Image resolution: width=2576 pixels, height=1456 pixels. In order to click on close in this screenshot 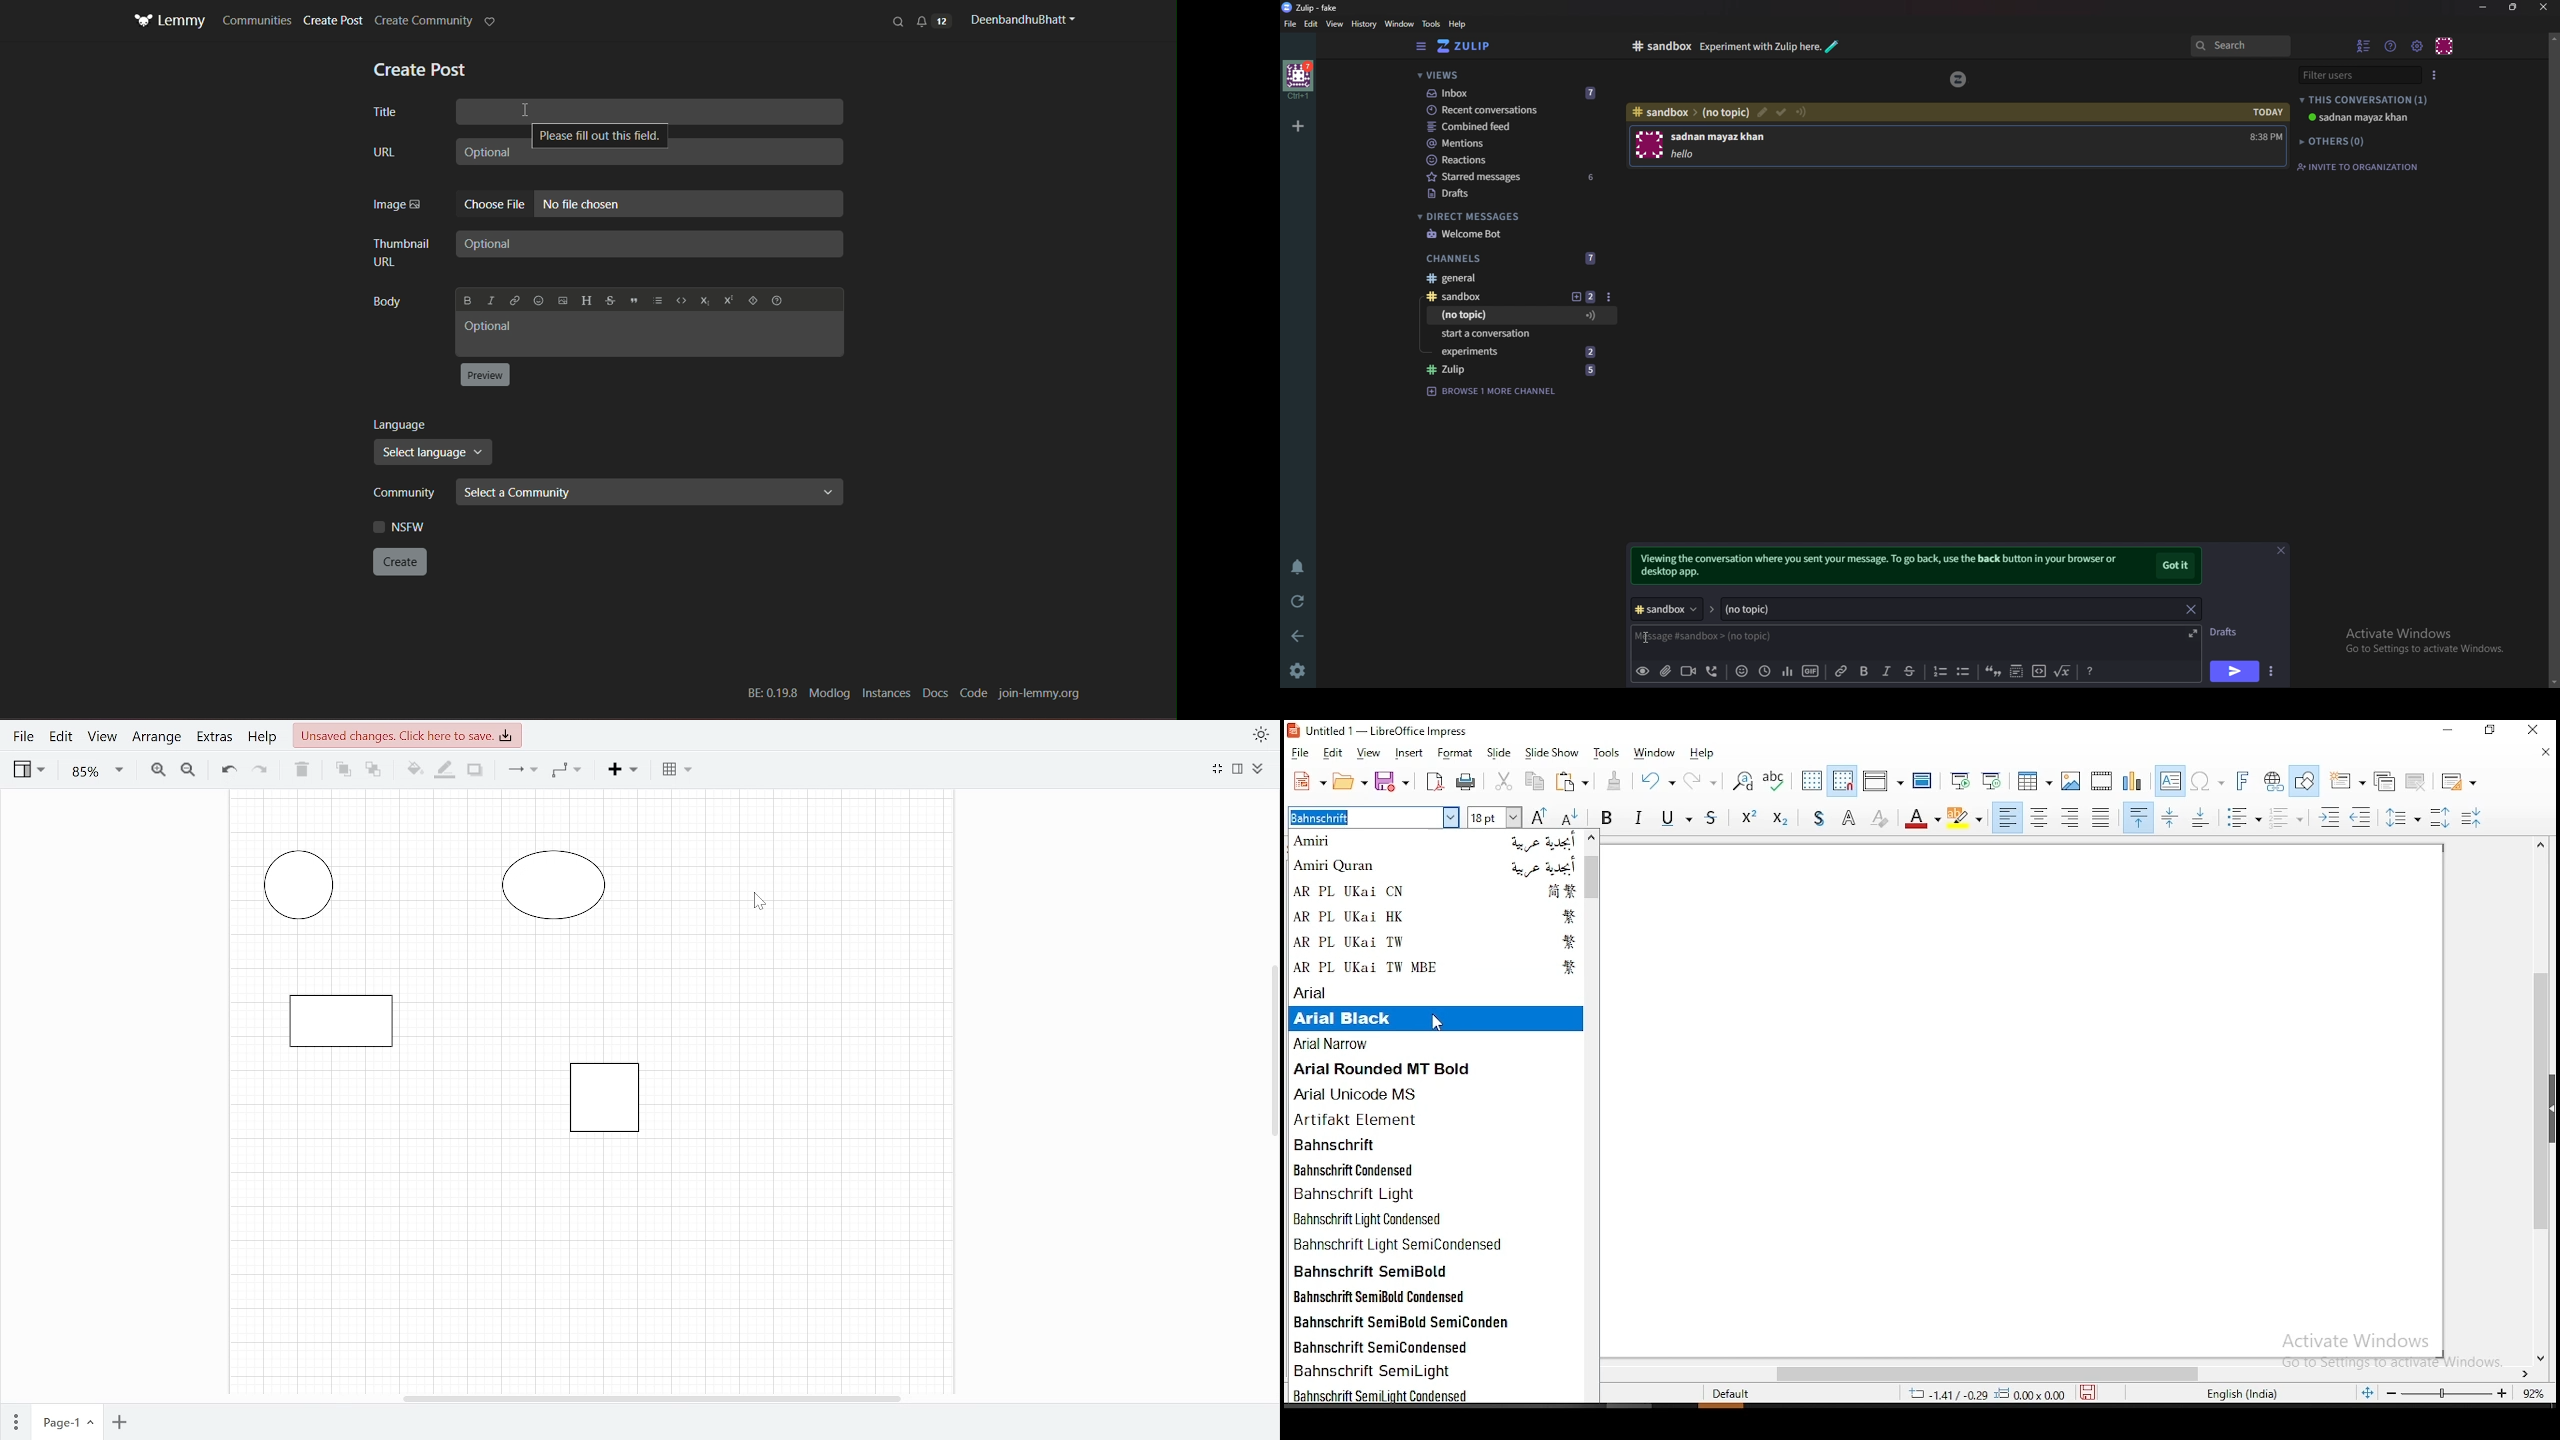, I will do `click(2545, 756)`.